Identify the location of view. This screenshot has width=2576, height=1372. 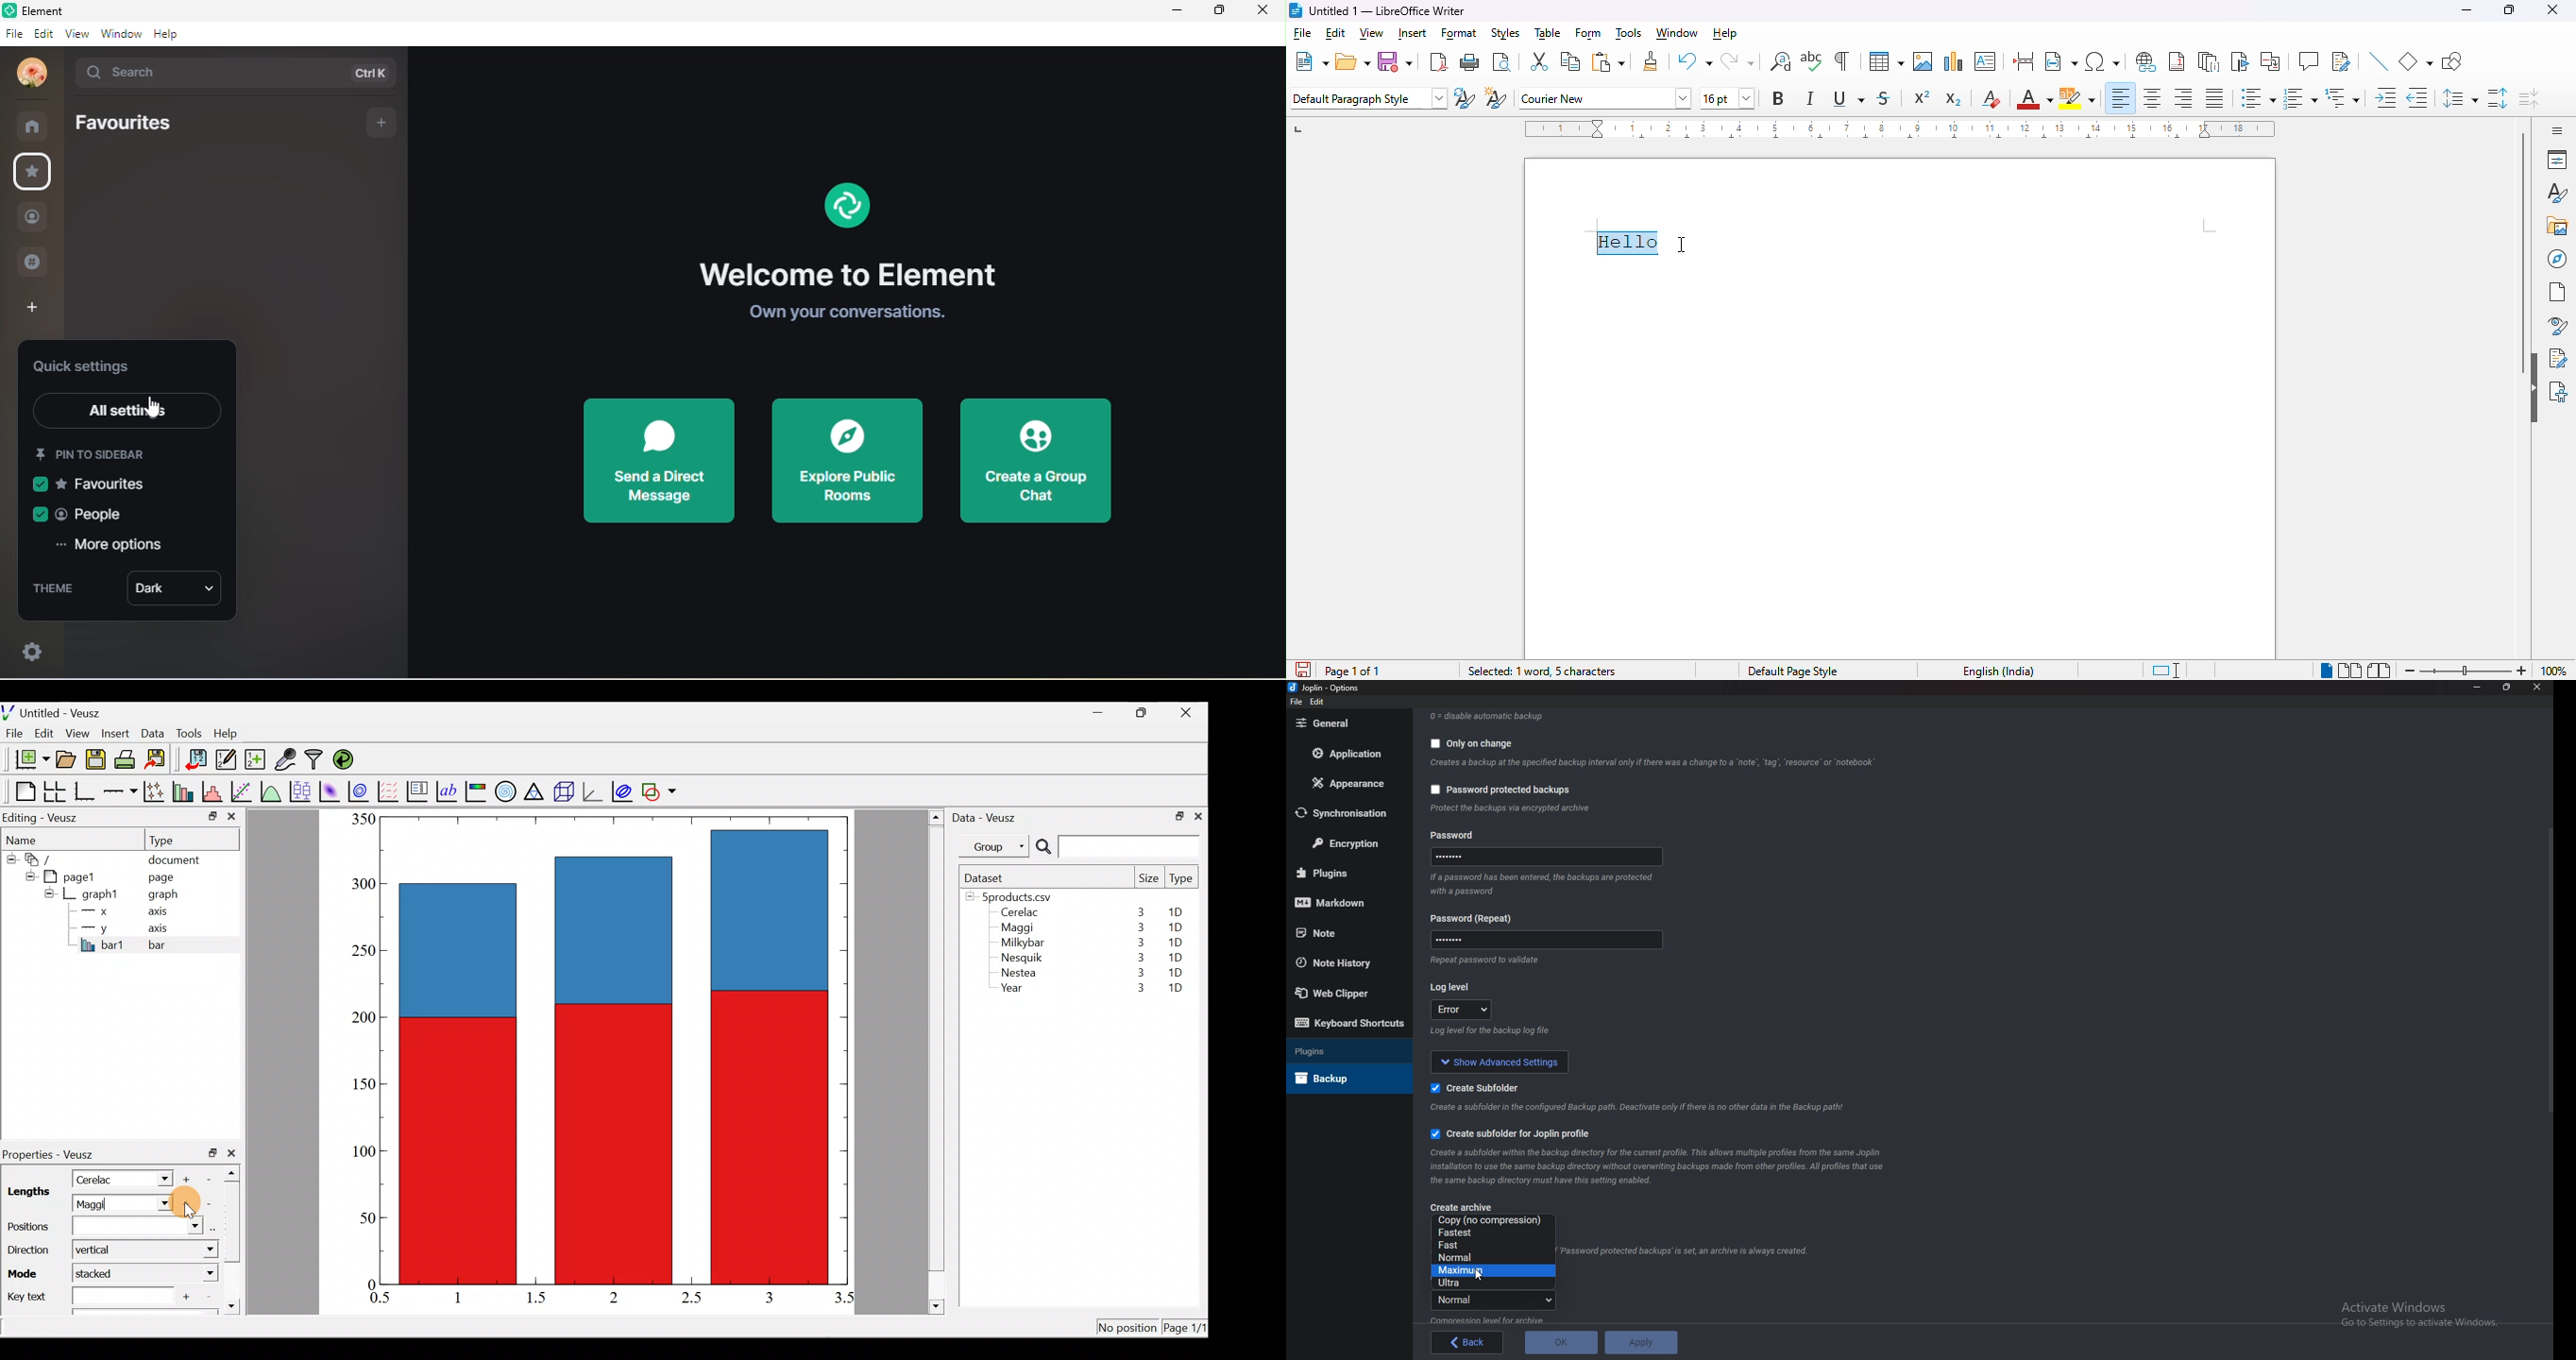
(77, 35).